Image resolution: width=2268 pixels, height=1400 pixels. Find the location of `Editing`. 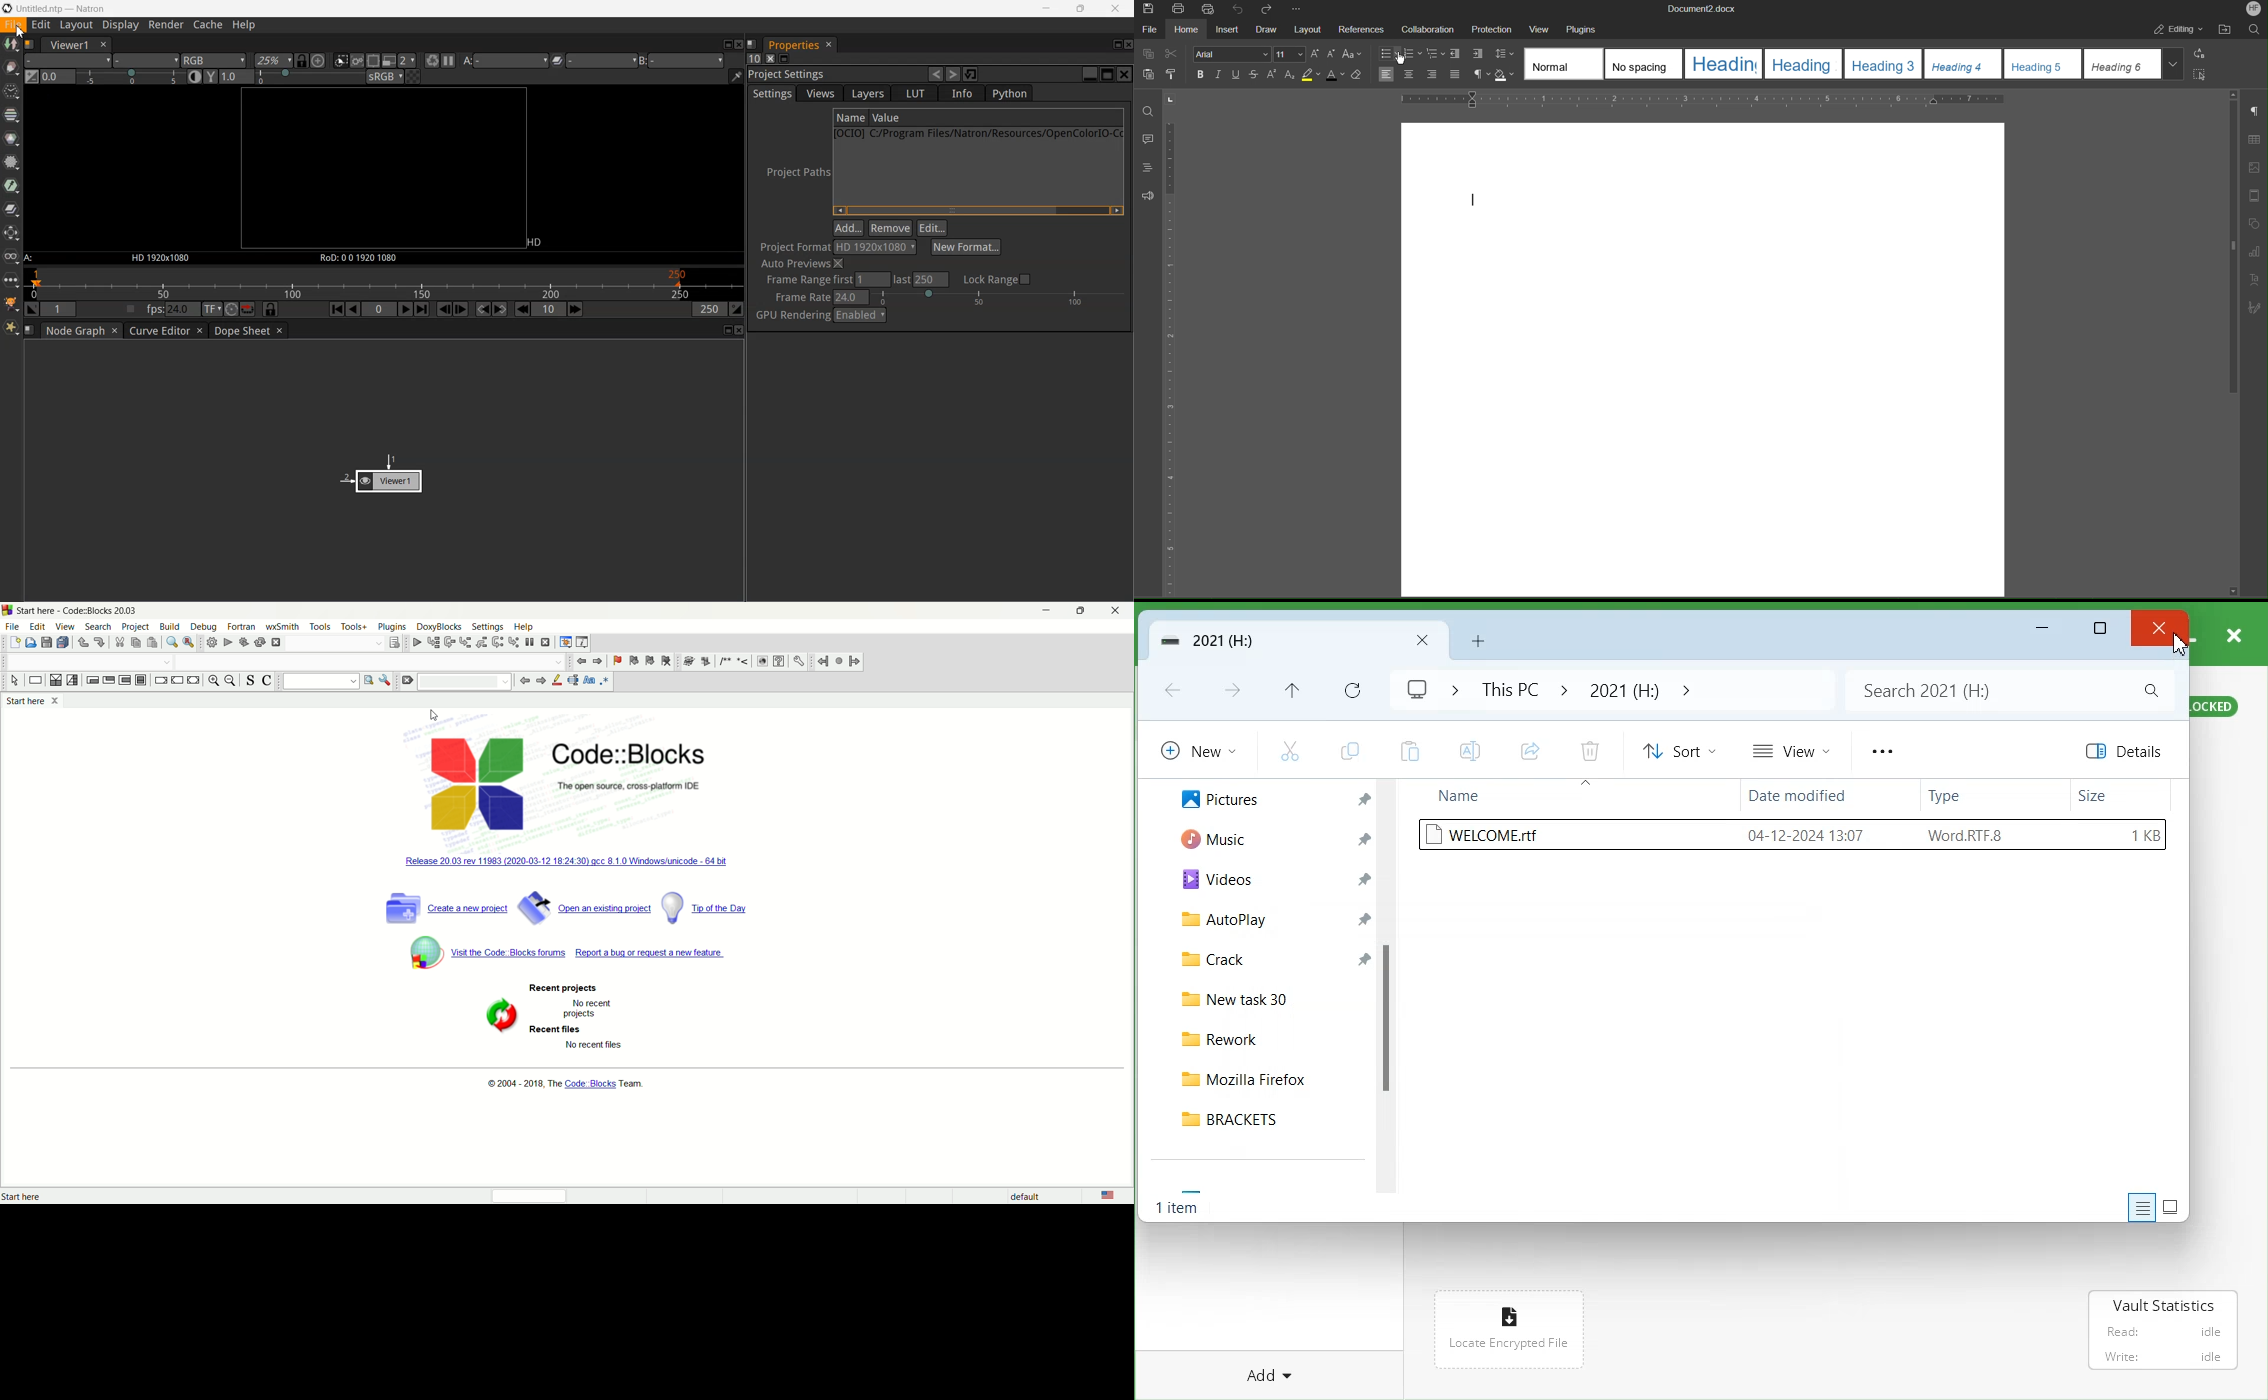

Editing is located at coordinates (2179, 29).